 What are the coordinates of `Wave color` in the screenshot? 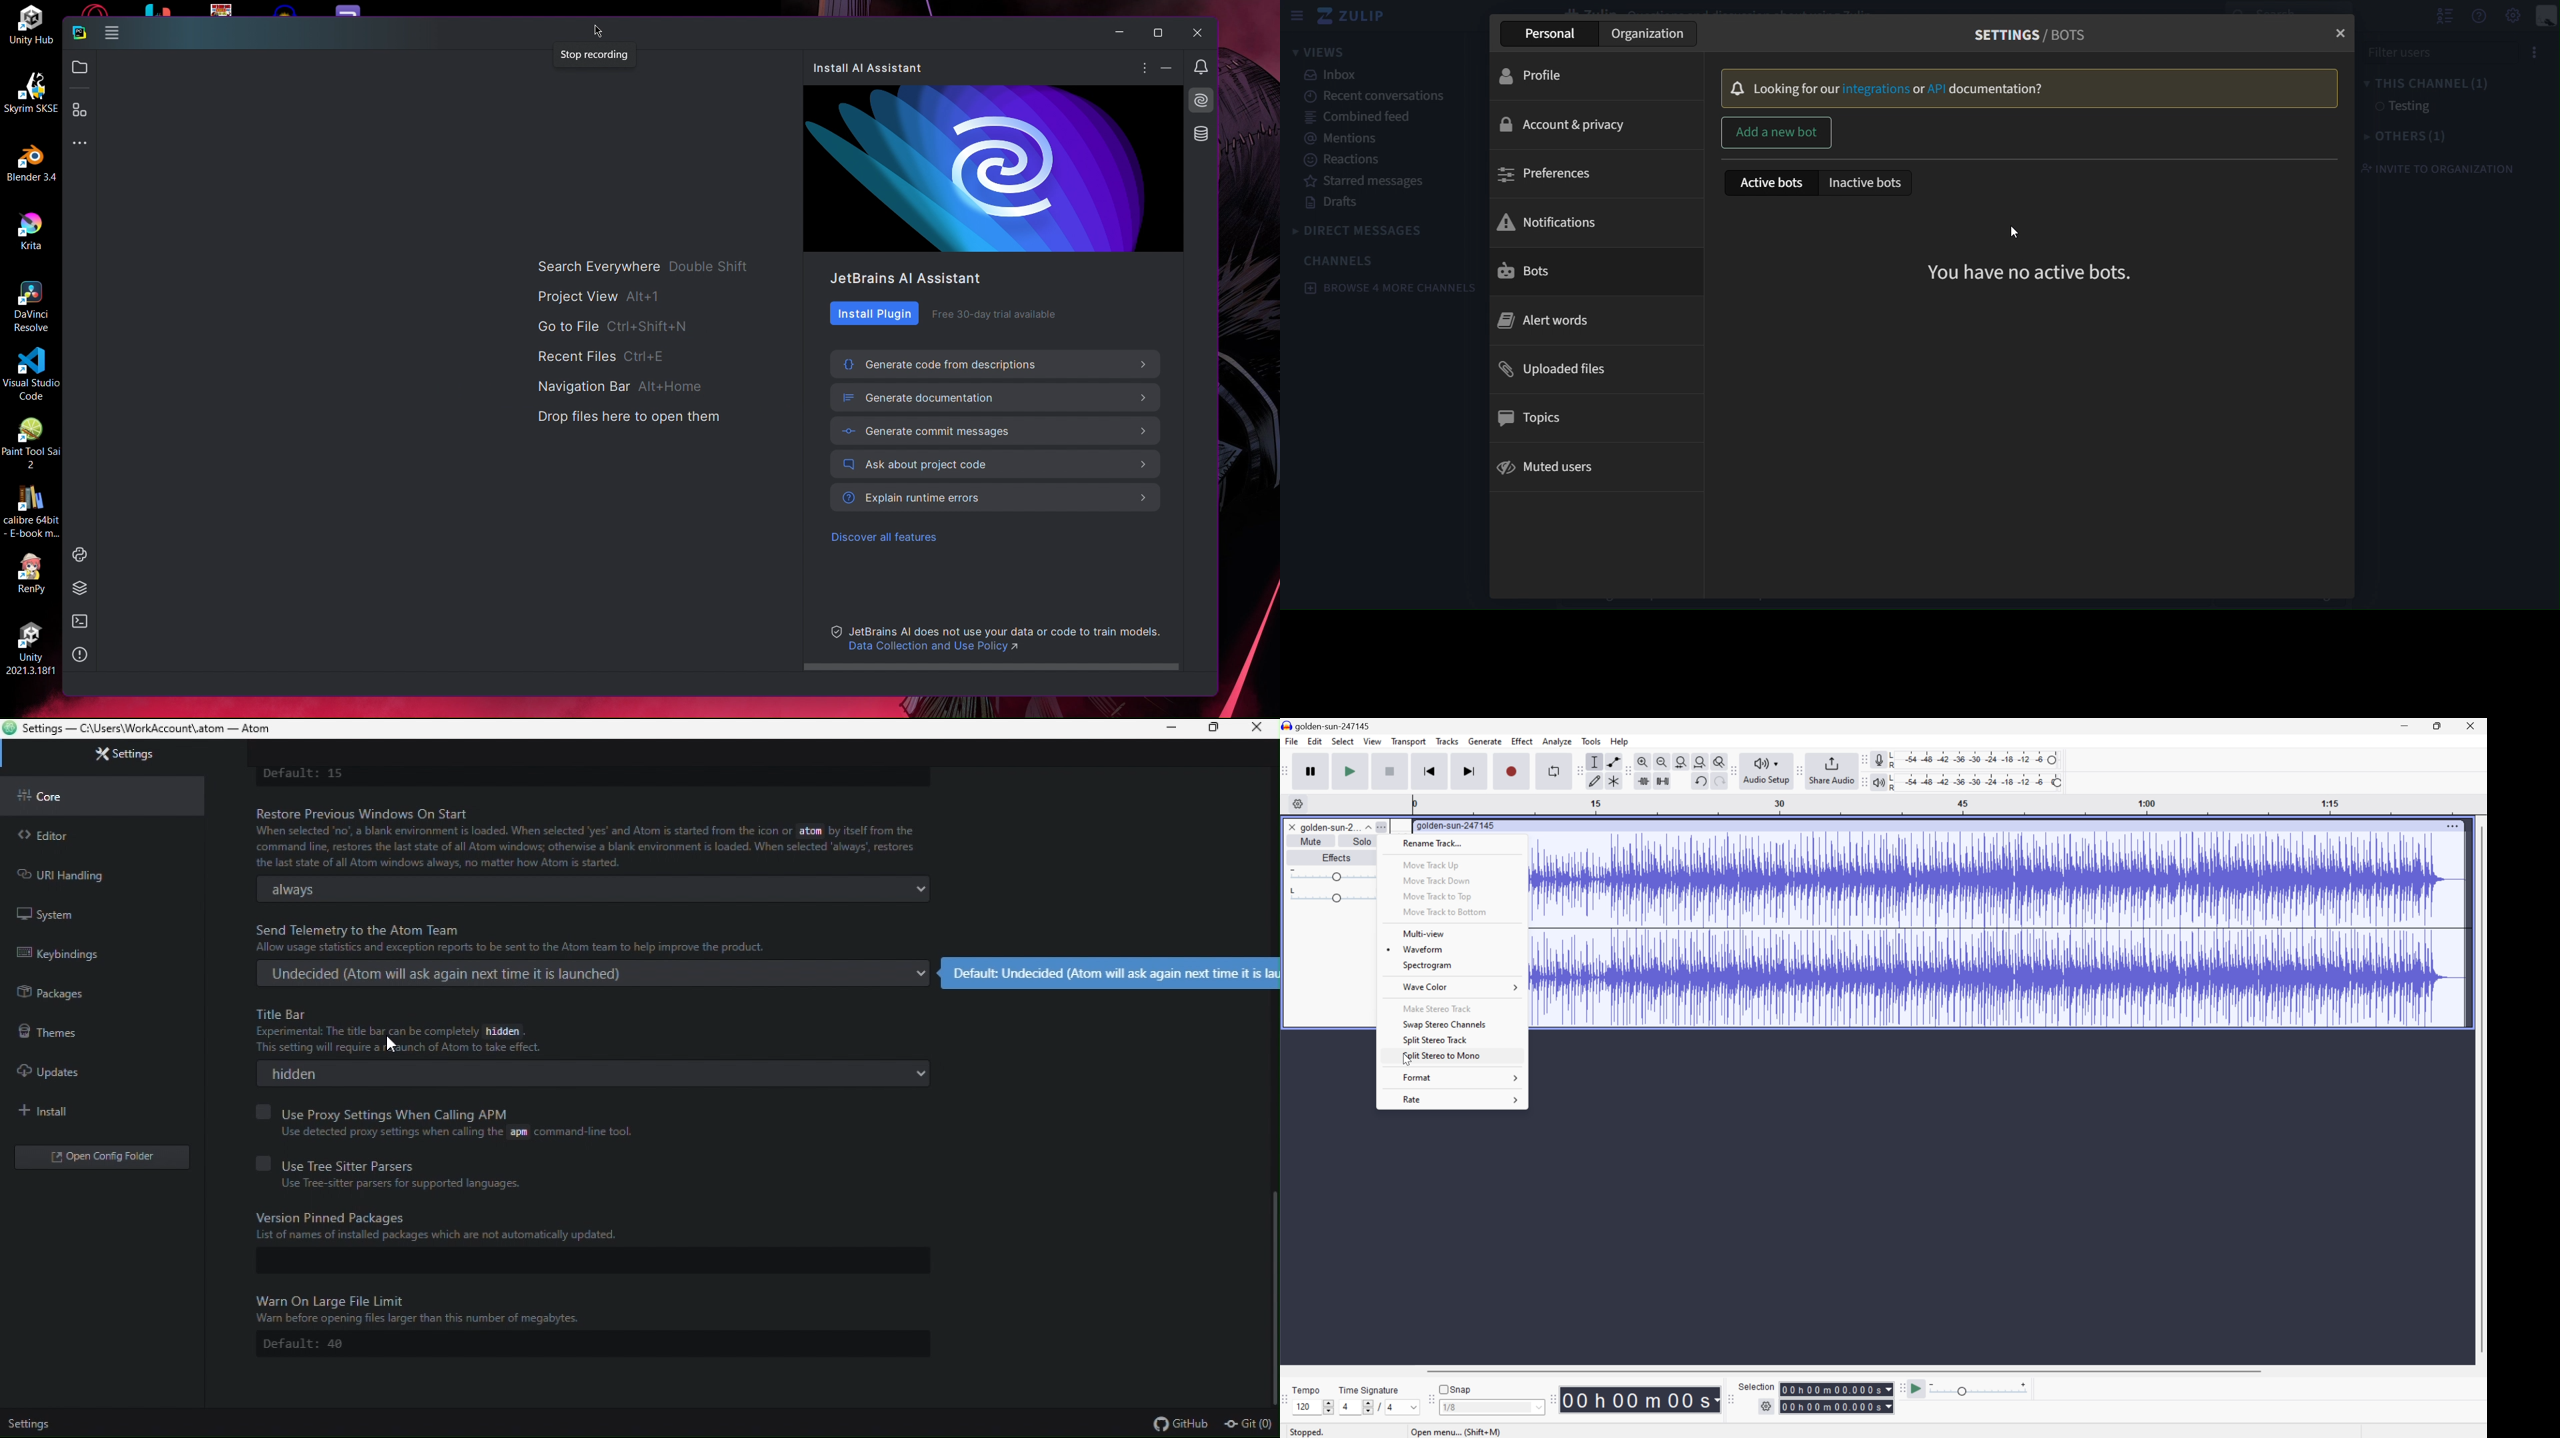 It's located at (1426, 986).